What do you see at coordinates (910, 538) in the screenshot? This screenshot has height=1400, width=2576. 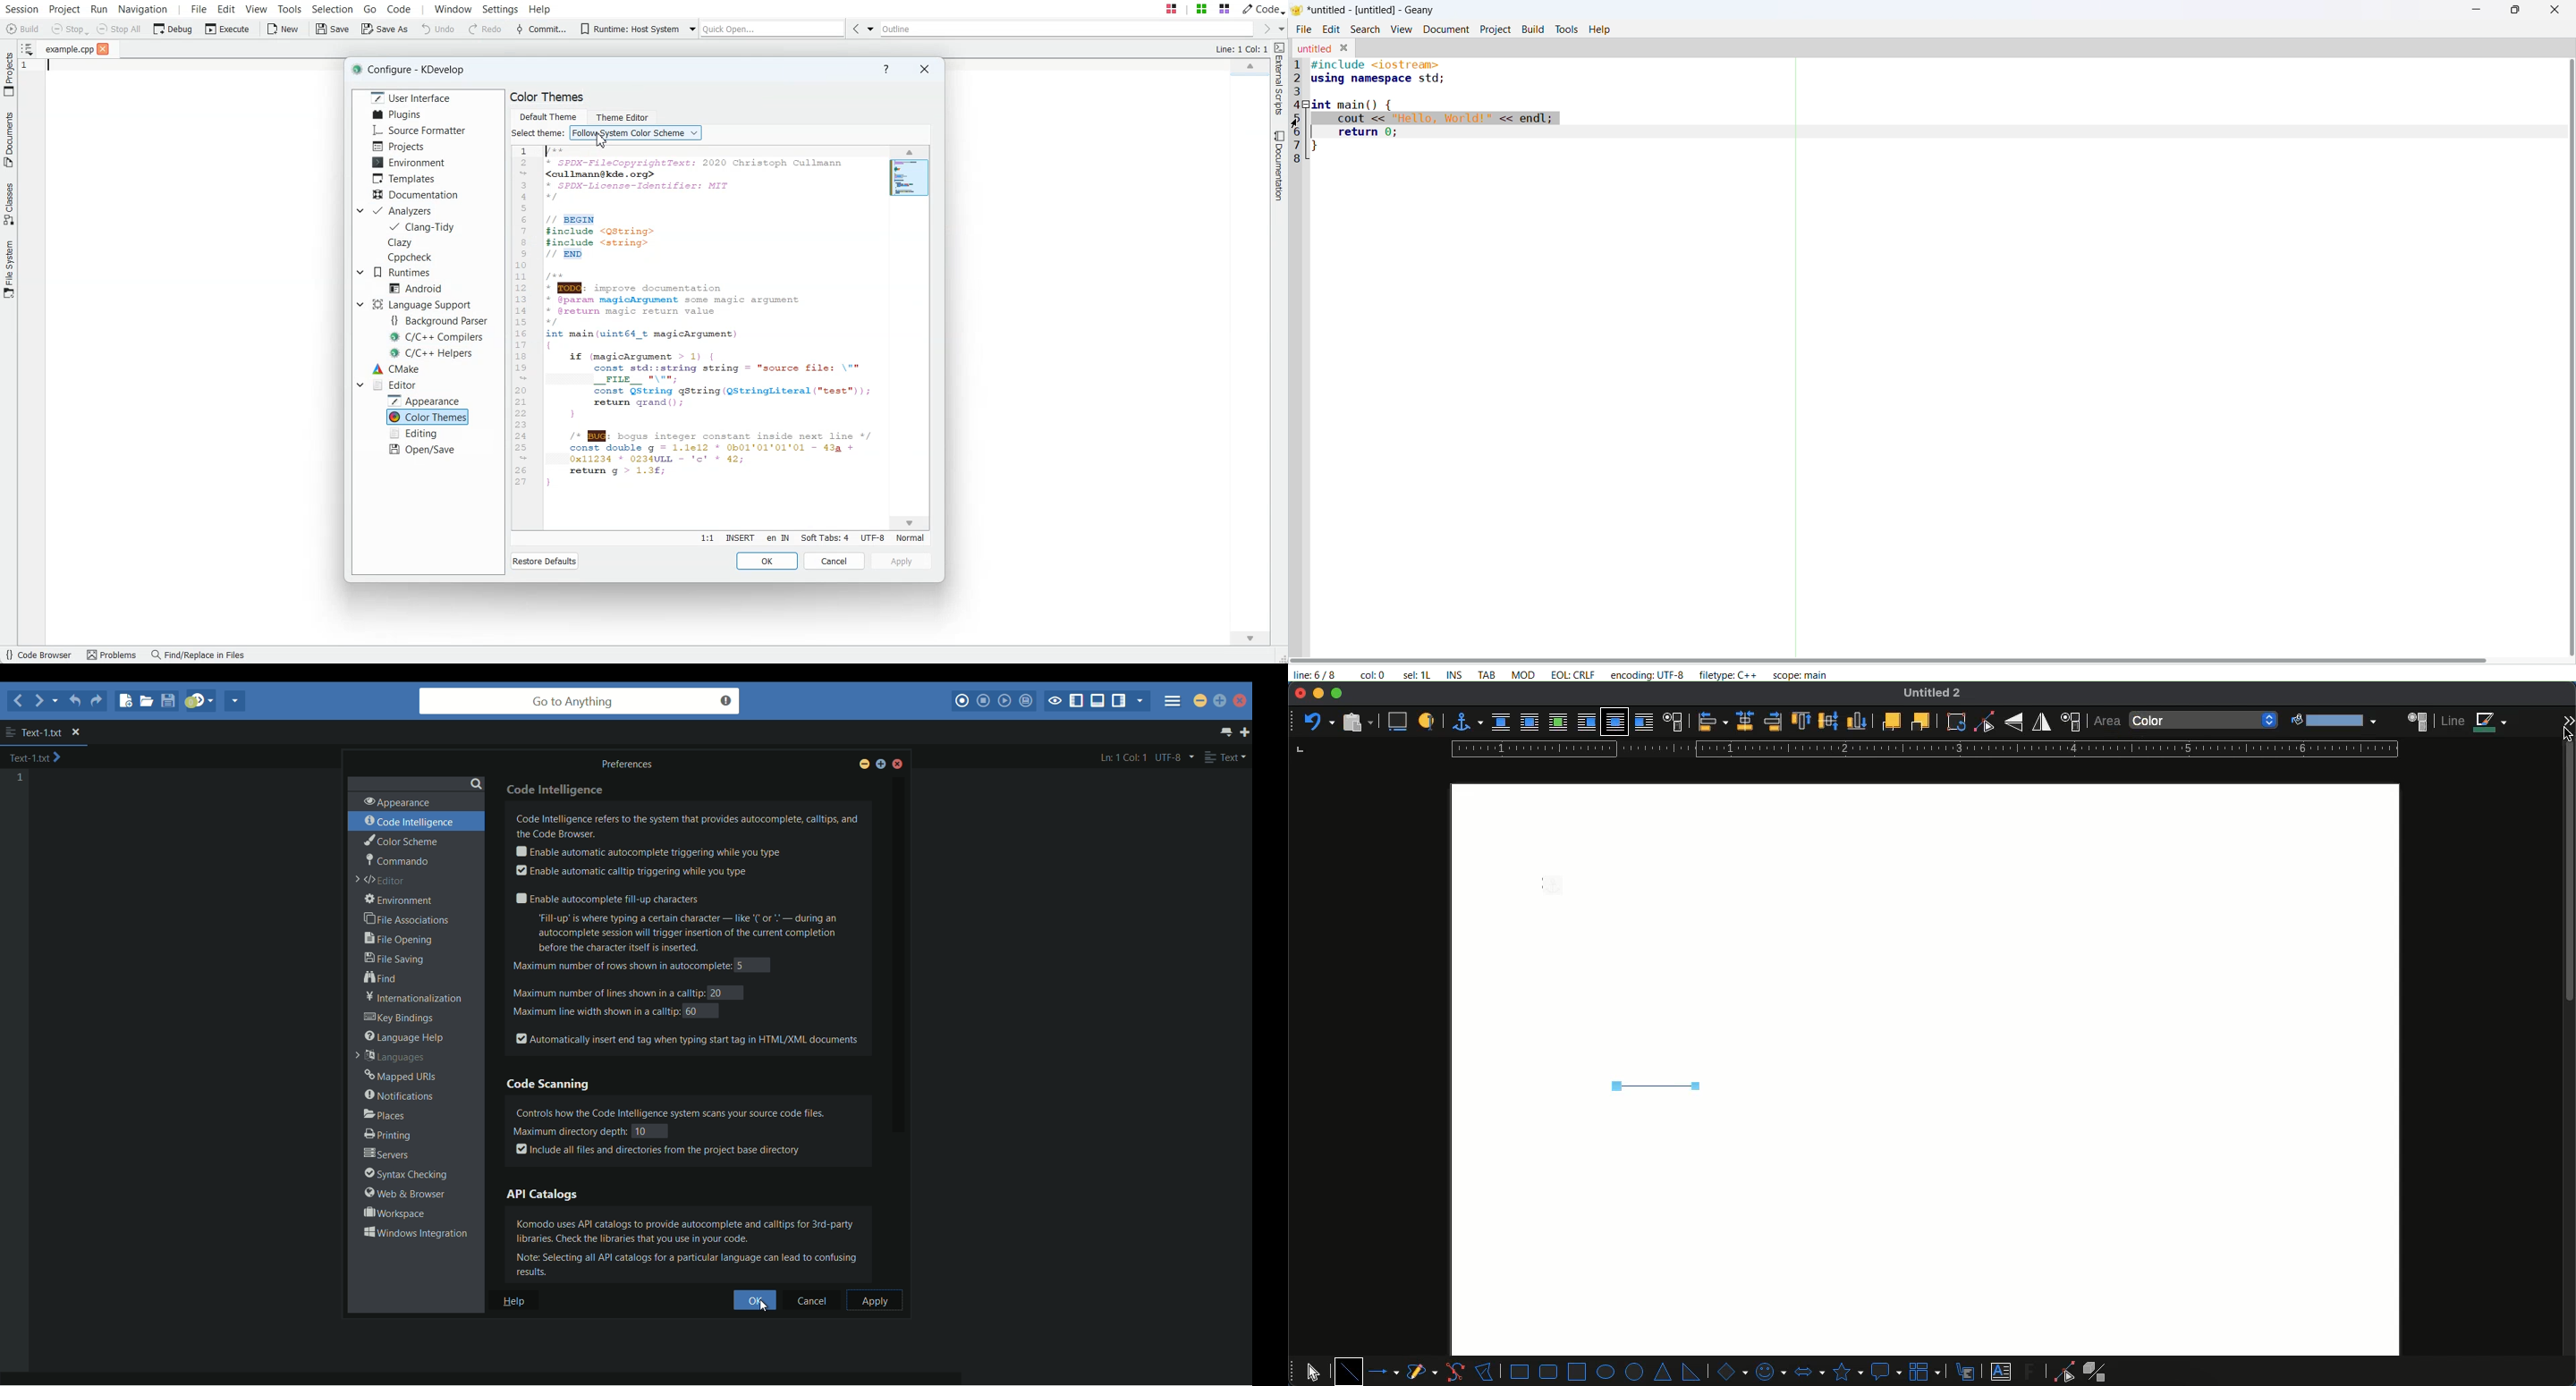 I see `Normal` at bounding box center [910, 538].